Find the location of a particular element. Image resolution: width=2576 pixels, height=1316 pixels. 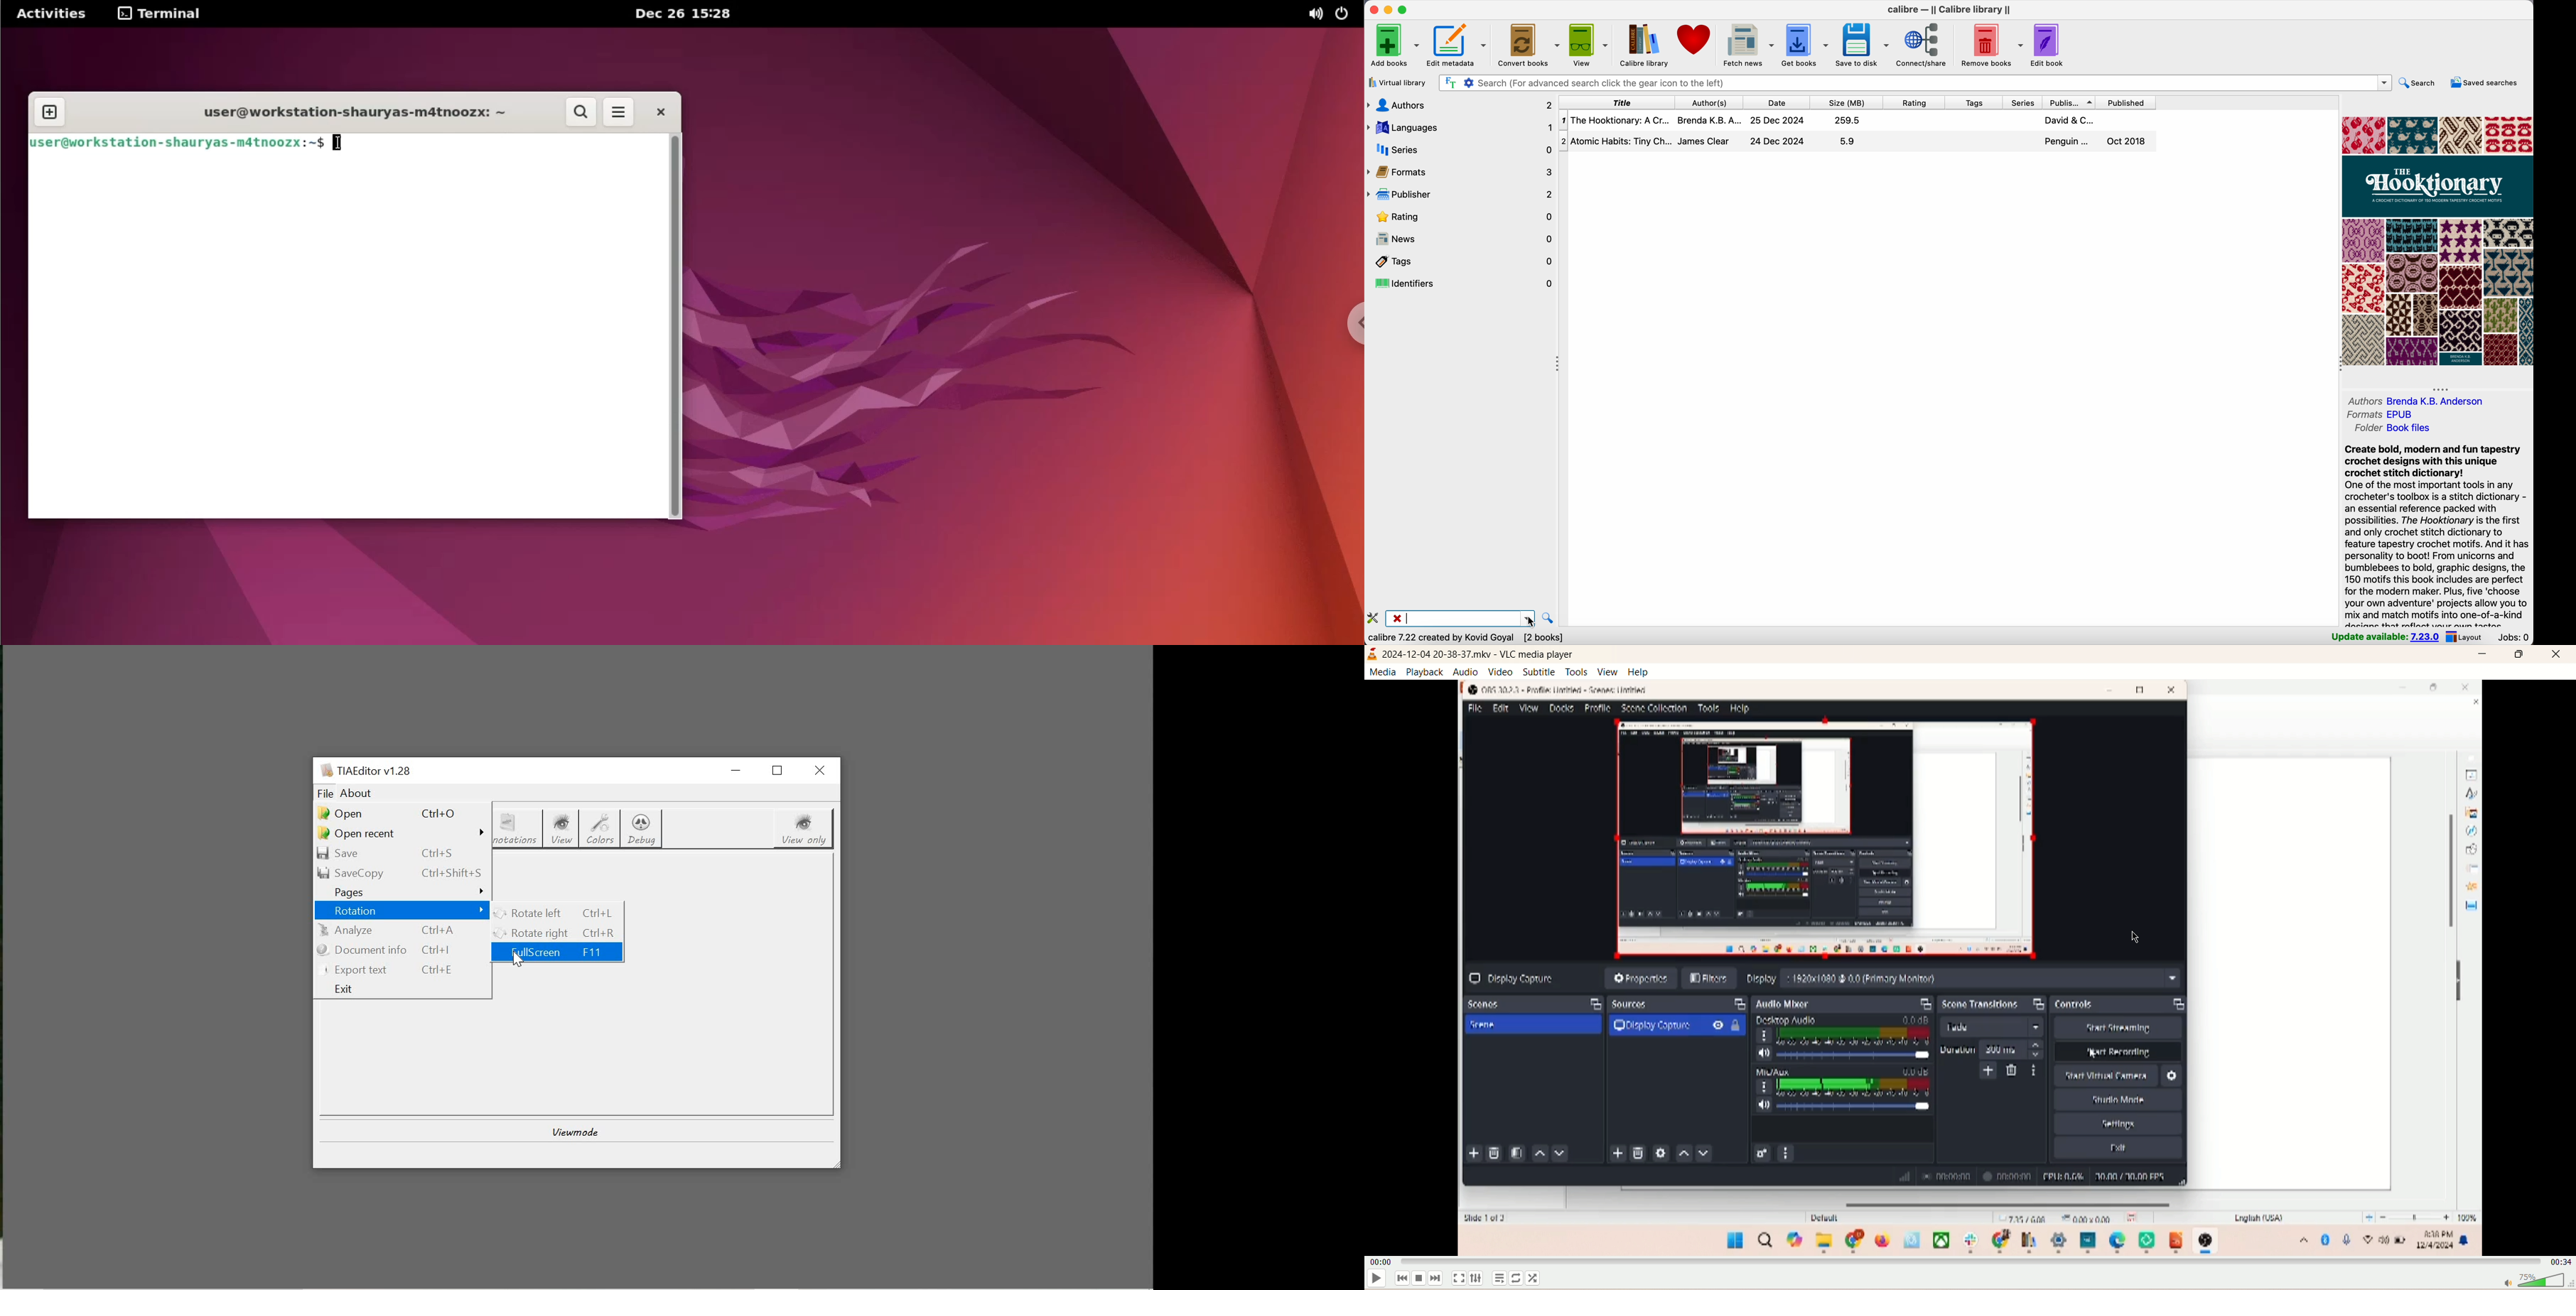

edit book is located at coordinates (2051, 45).